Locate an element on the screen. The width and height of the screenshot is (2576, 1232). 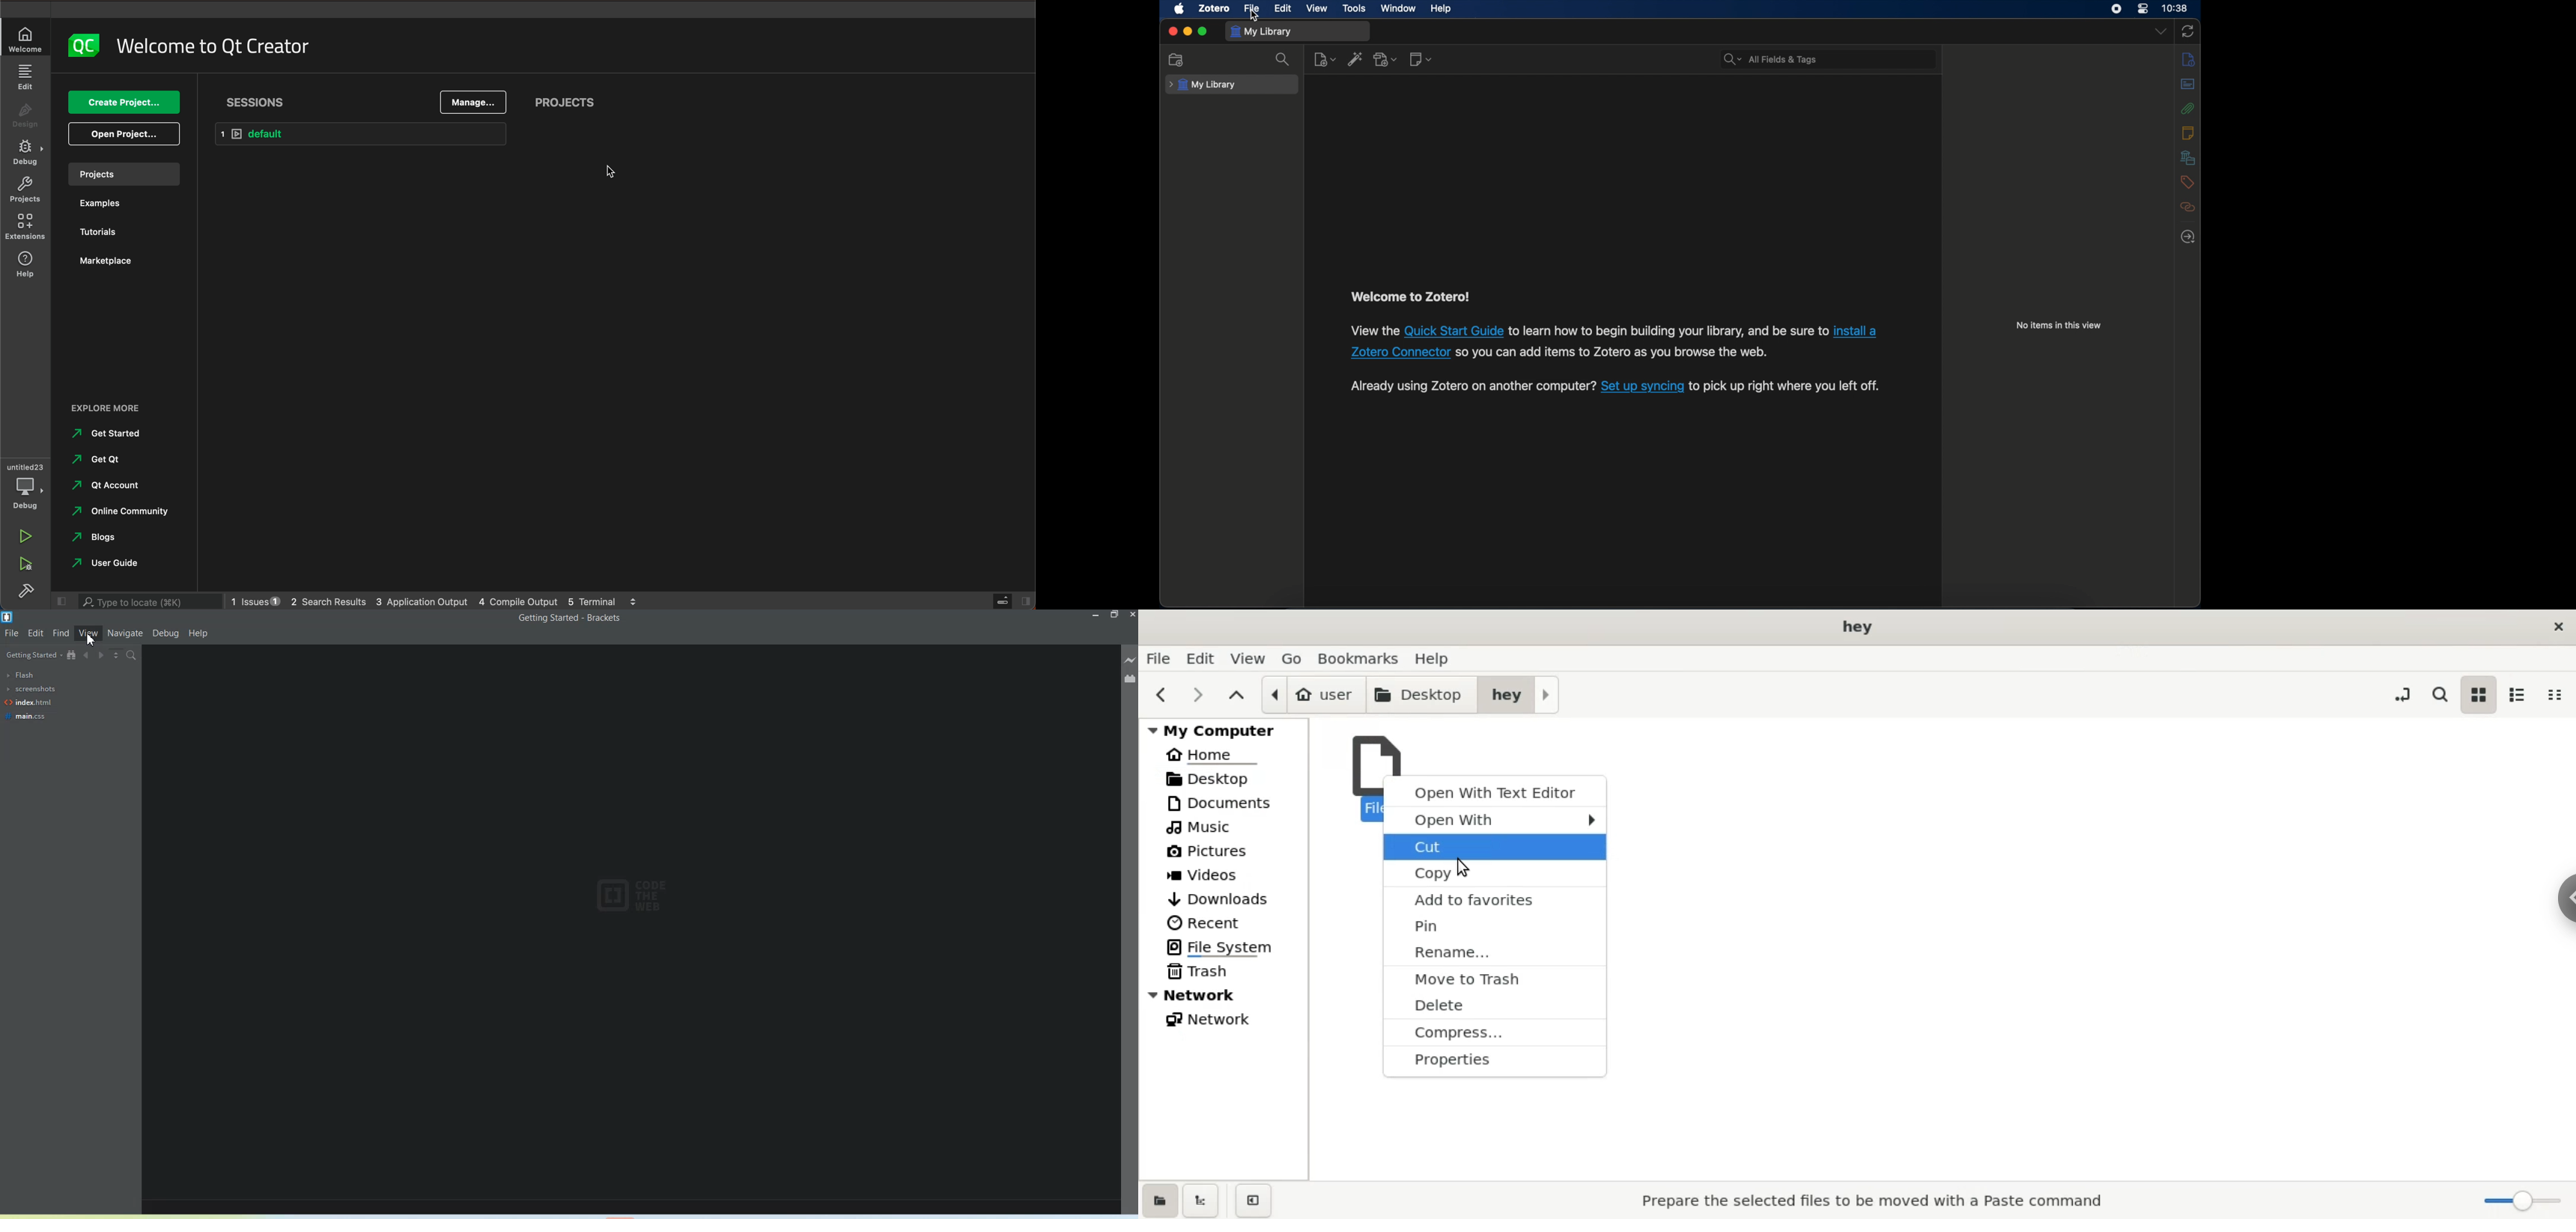
search bar is located at coordinates (151, 602).